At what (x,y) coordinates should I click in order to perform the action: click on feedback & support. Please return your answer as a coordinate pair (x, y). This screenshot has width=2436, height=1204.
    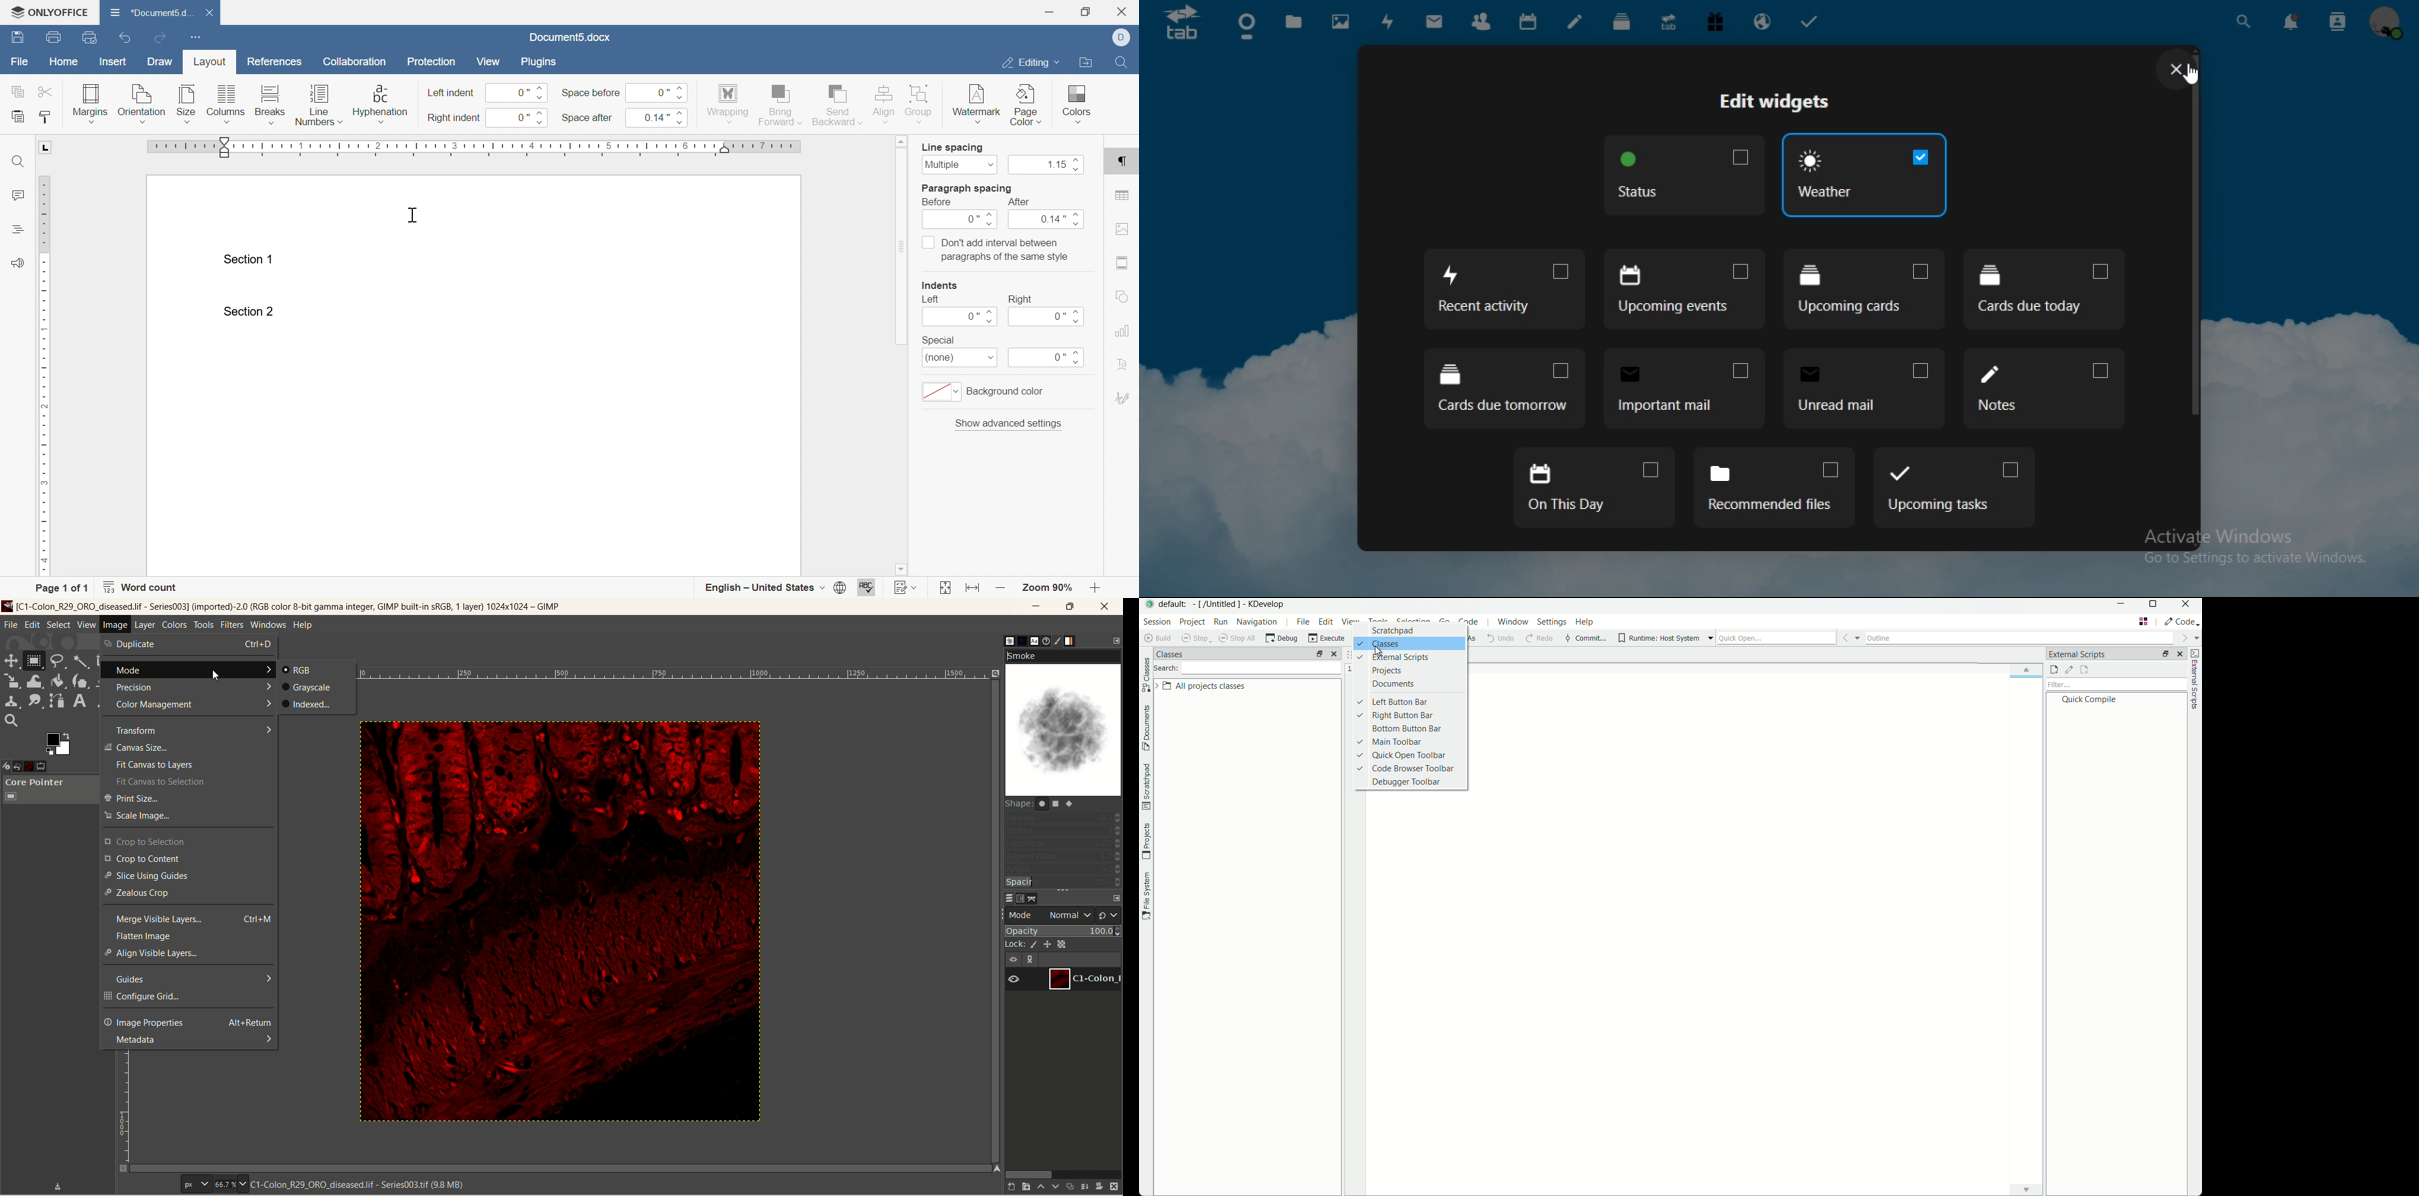
    Looking at the image, I should click on (18, 263).